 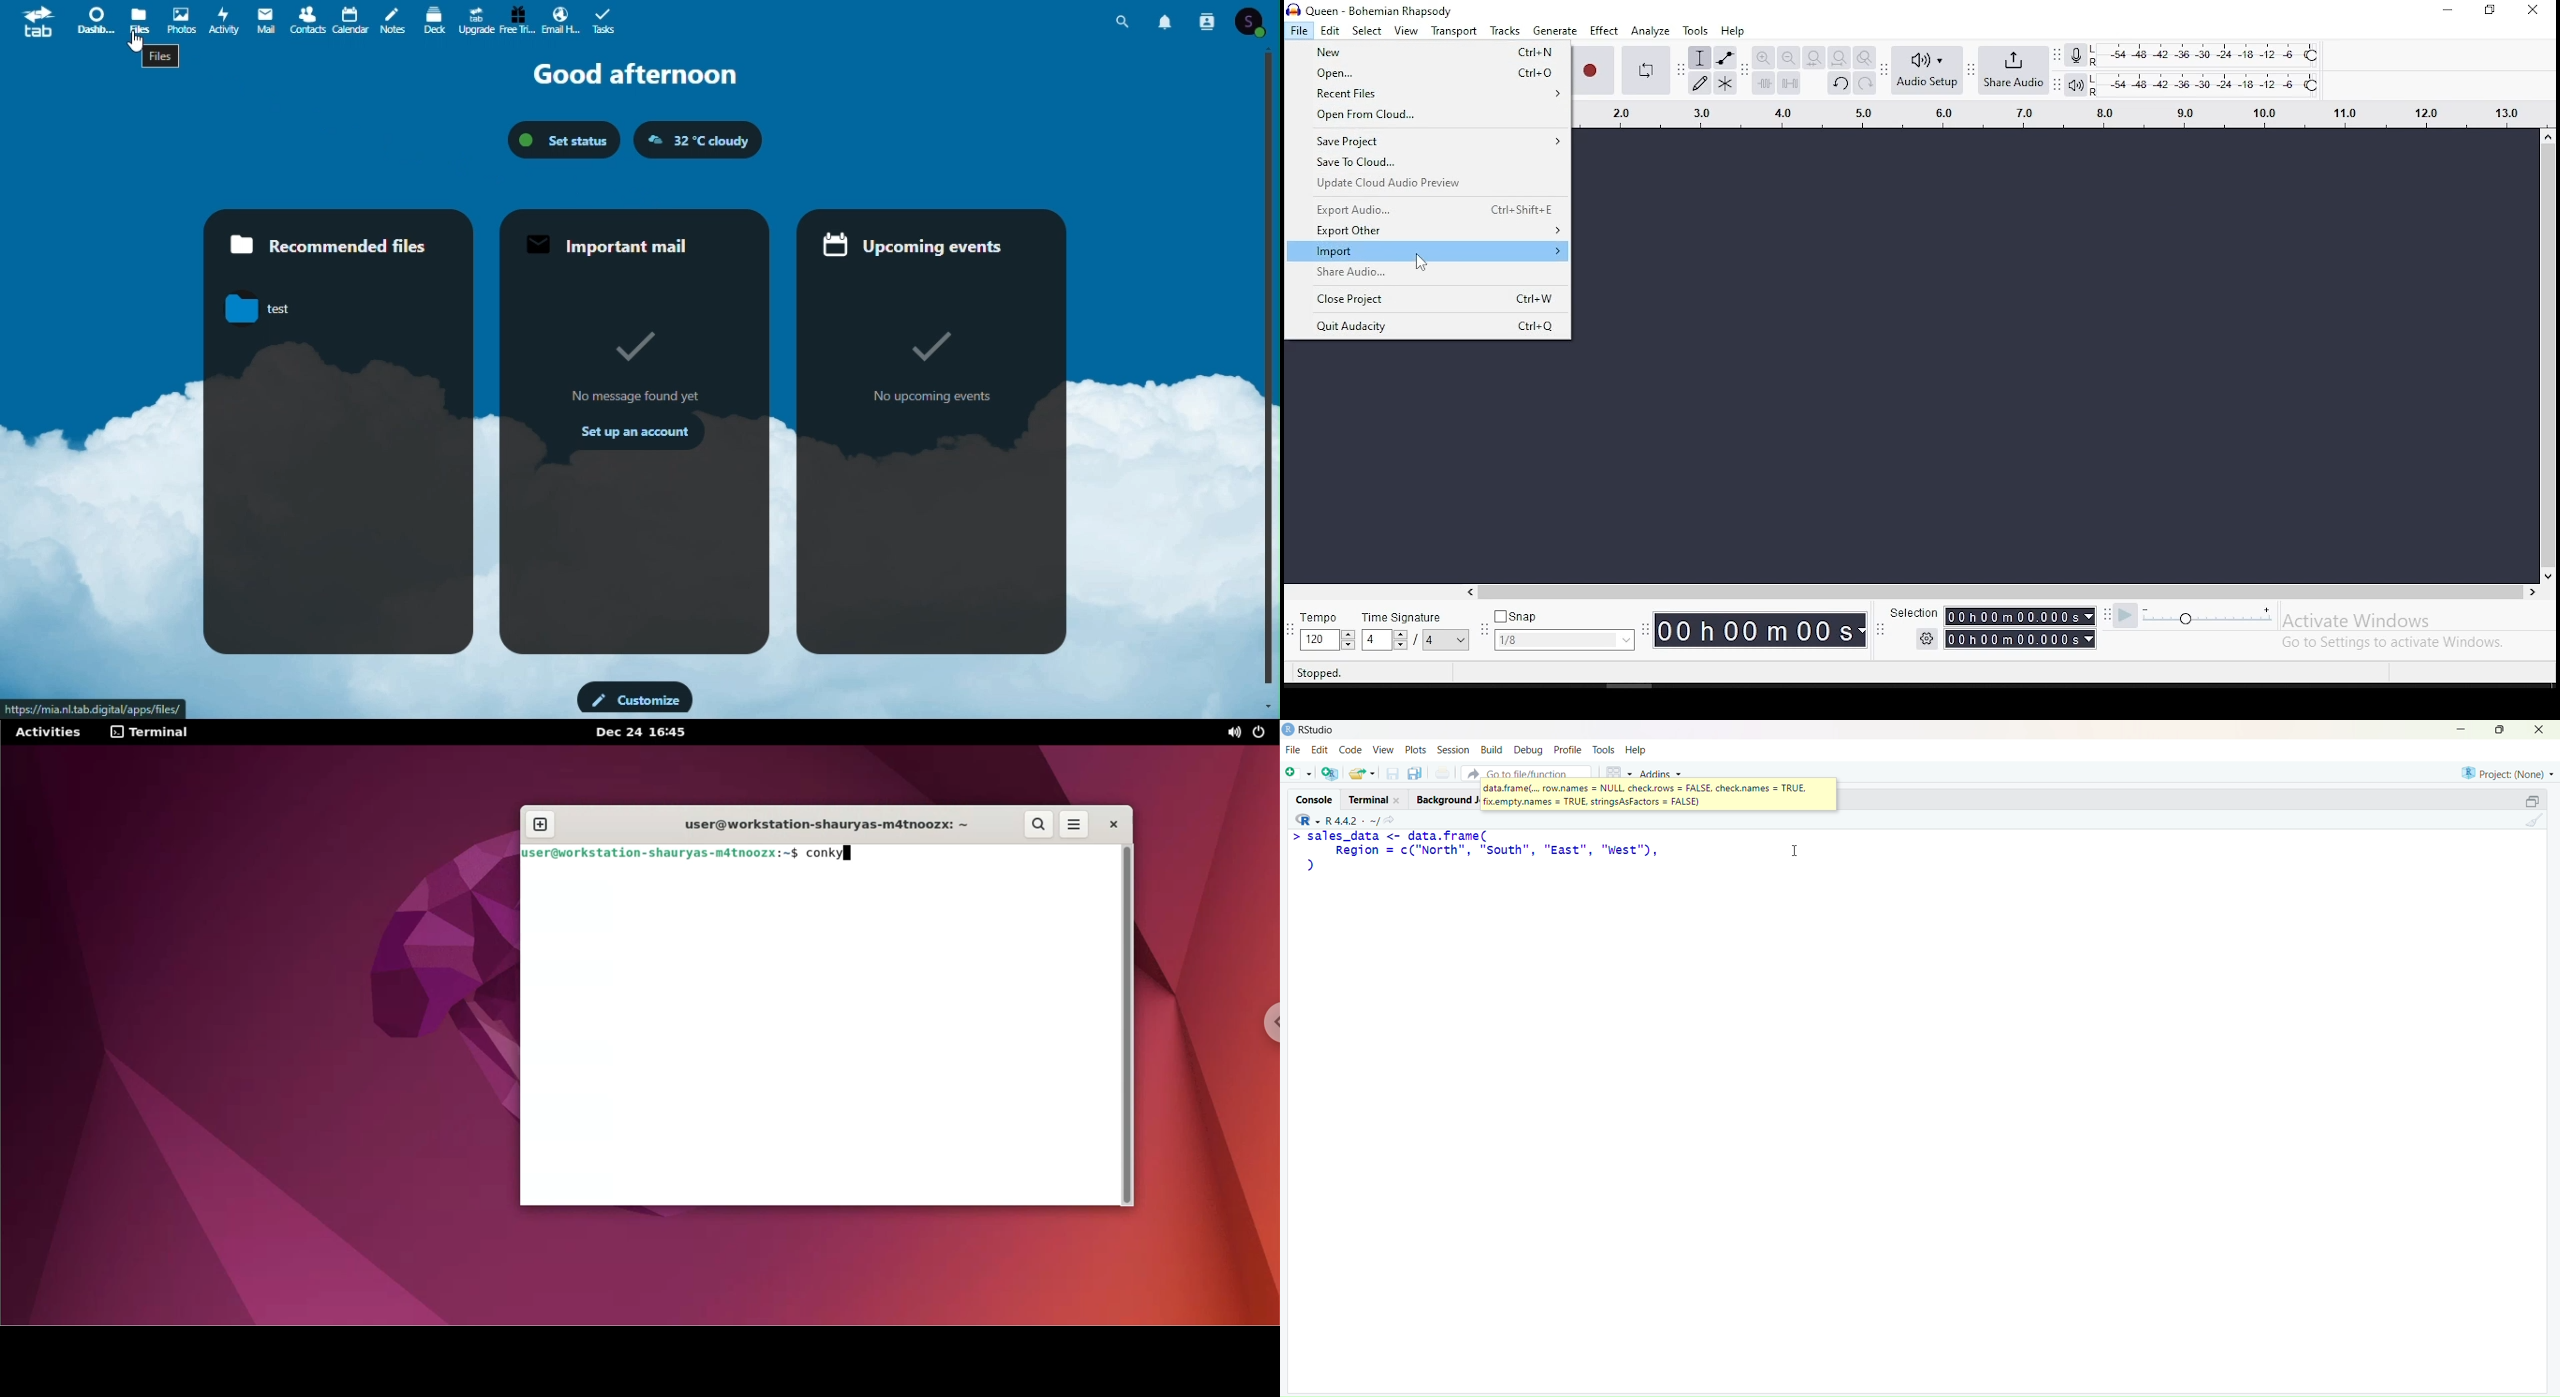 I want to click on Edit, so click(x=1319, y=751).